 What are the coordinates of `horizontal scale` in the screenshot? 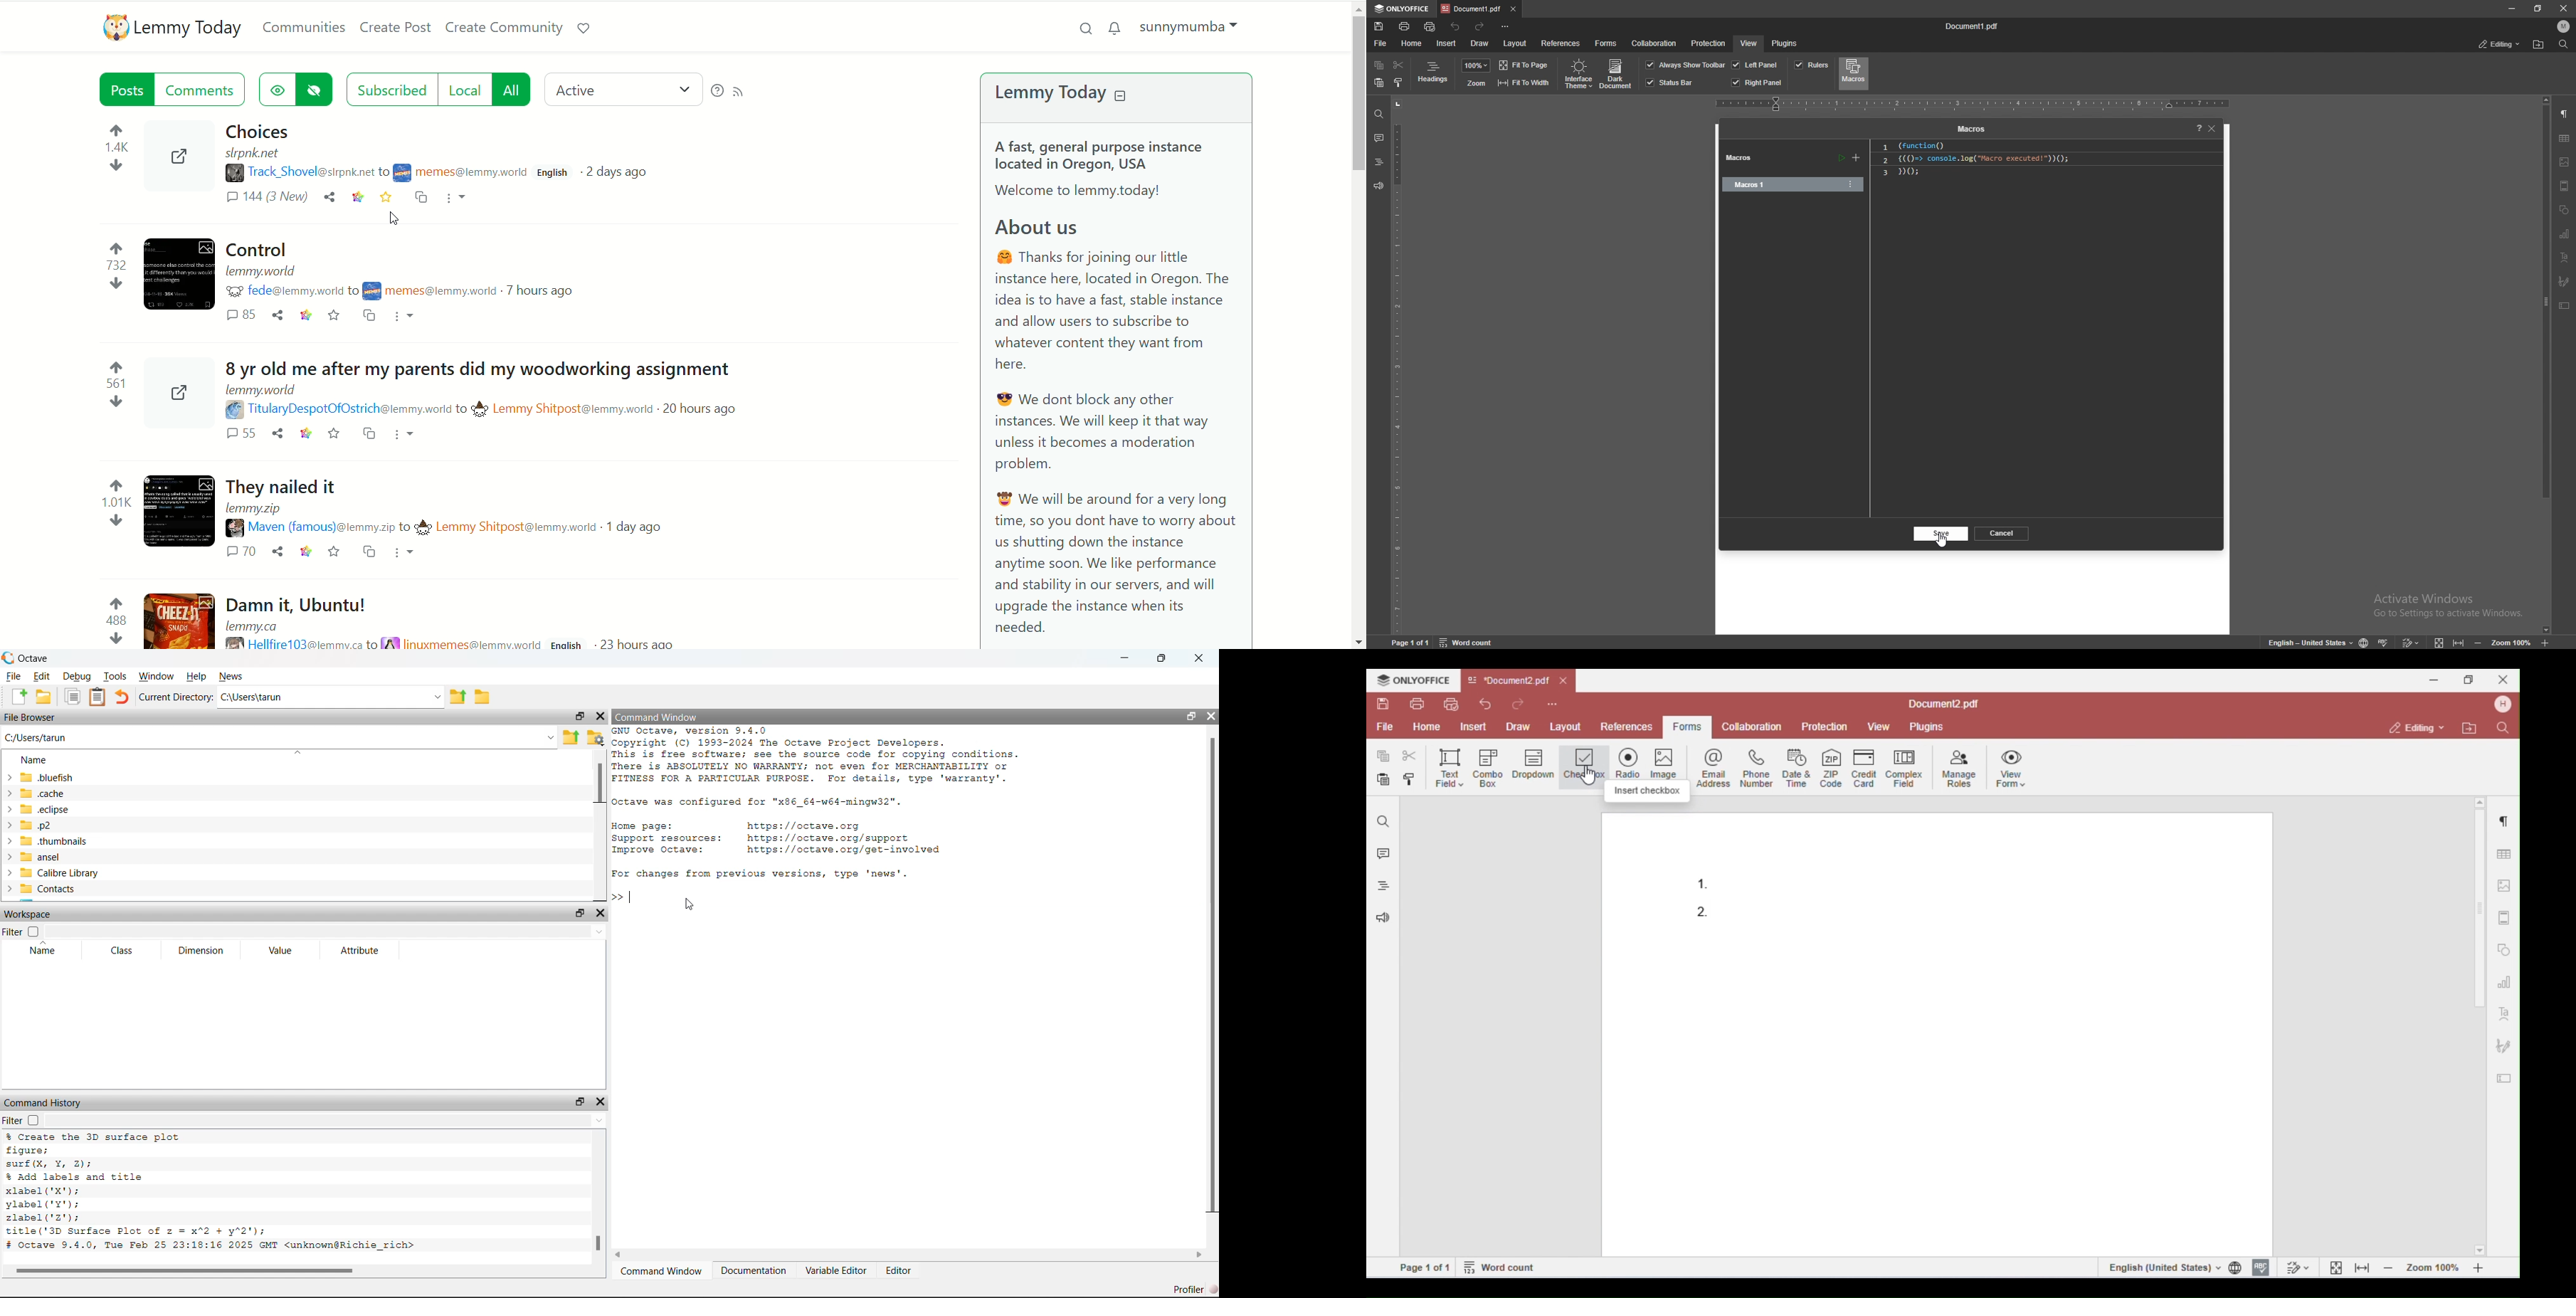 It's located at (1972, 104).